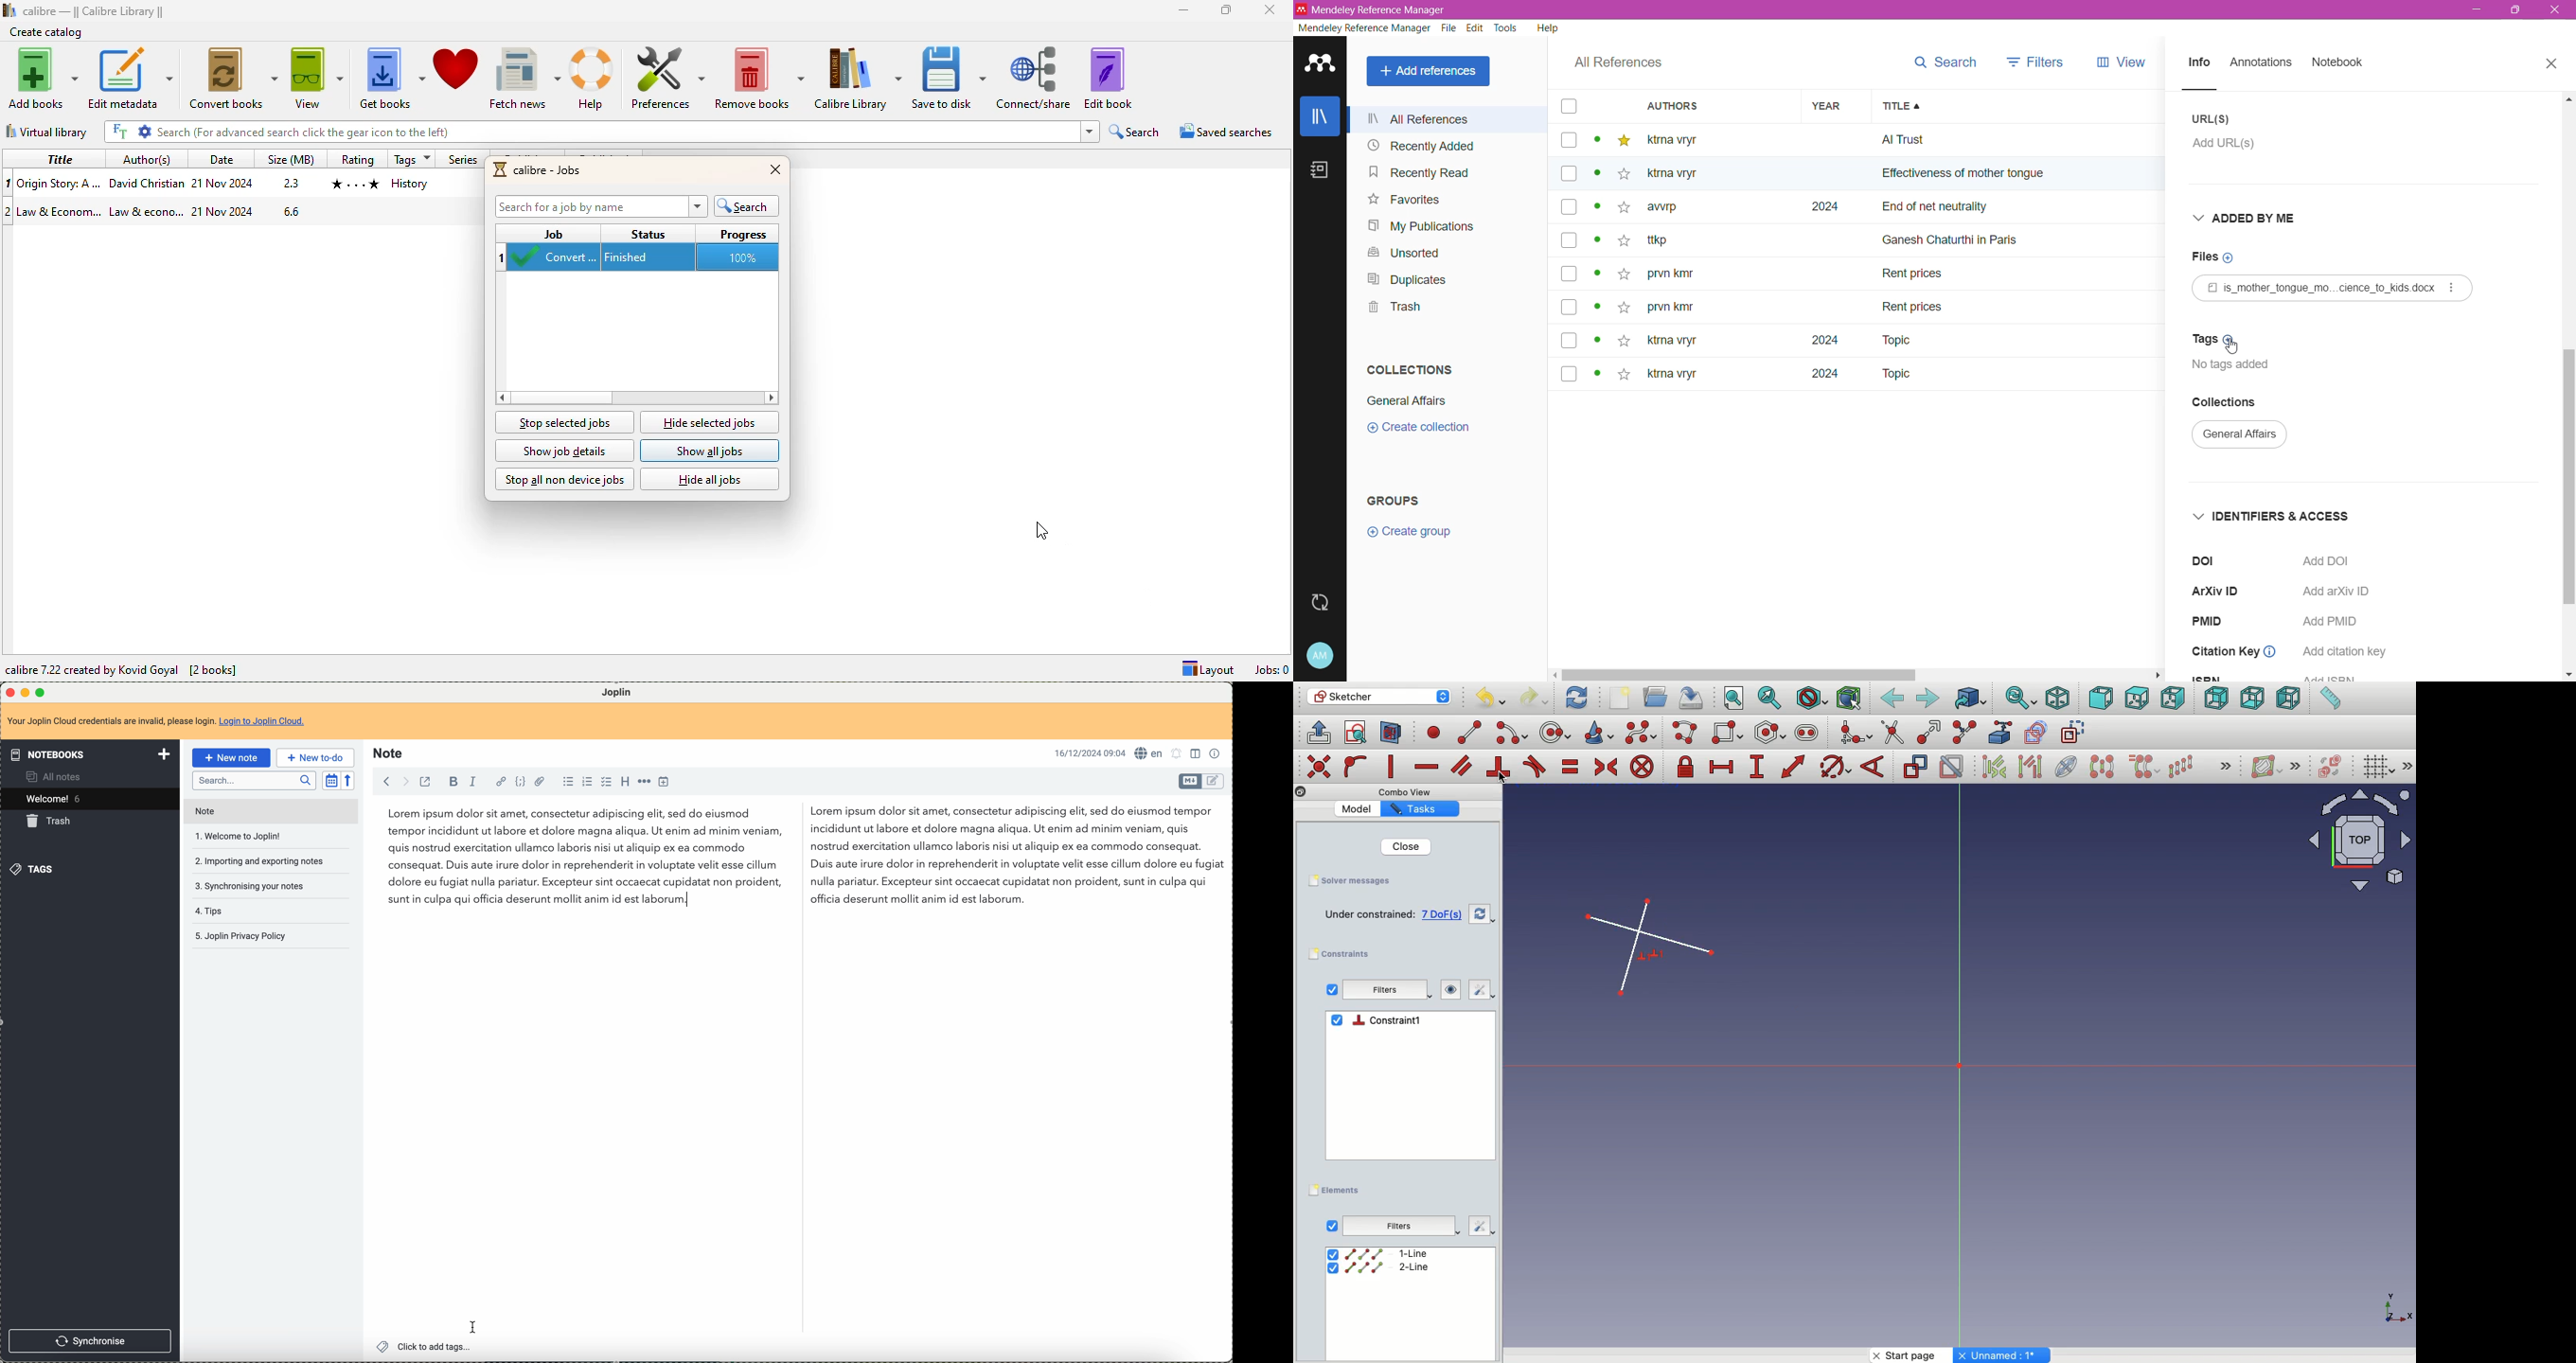 The height and width of the screenshot is (1372, 2576). What do you see at coordinates (1318, 731) in the screenshot?
I see `Leave sketch` at bounding box center [1318, 731].